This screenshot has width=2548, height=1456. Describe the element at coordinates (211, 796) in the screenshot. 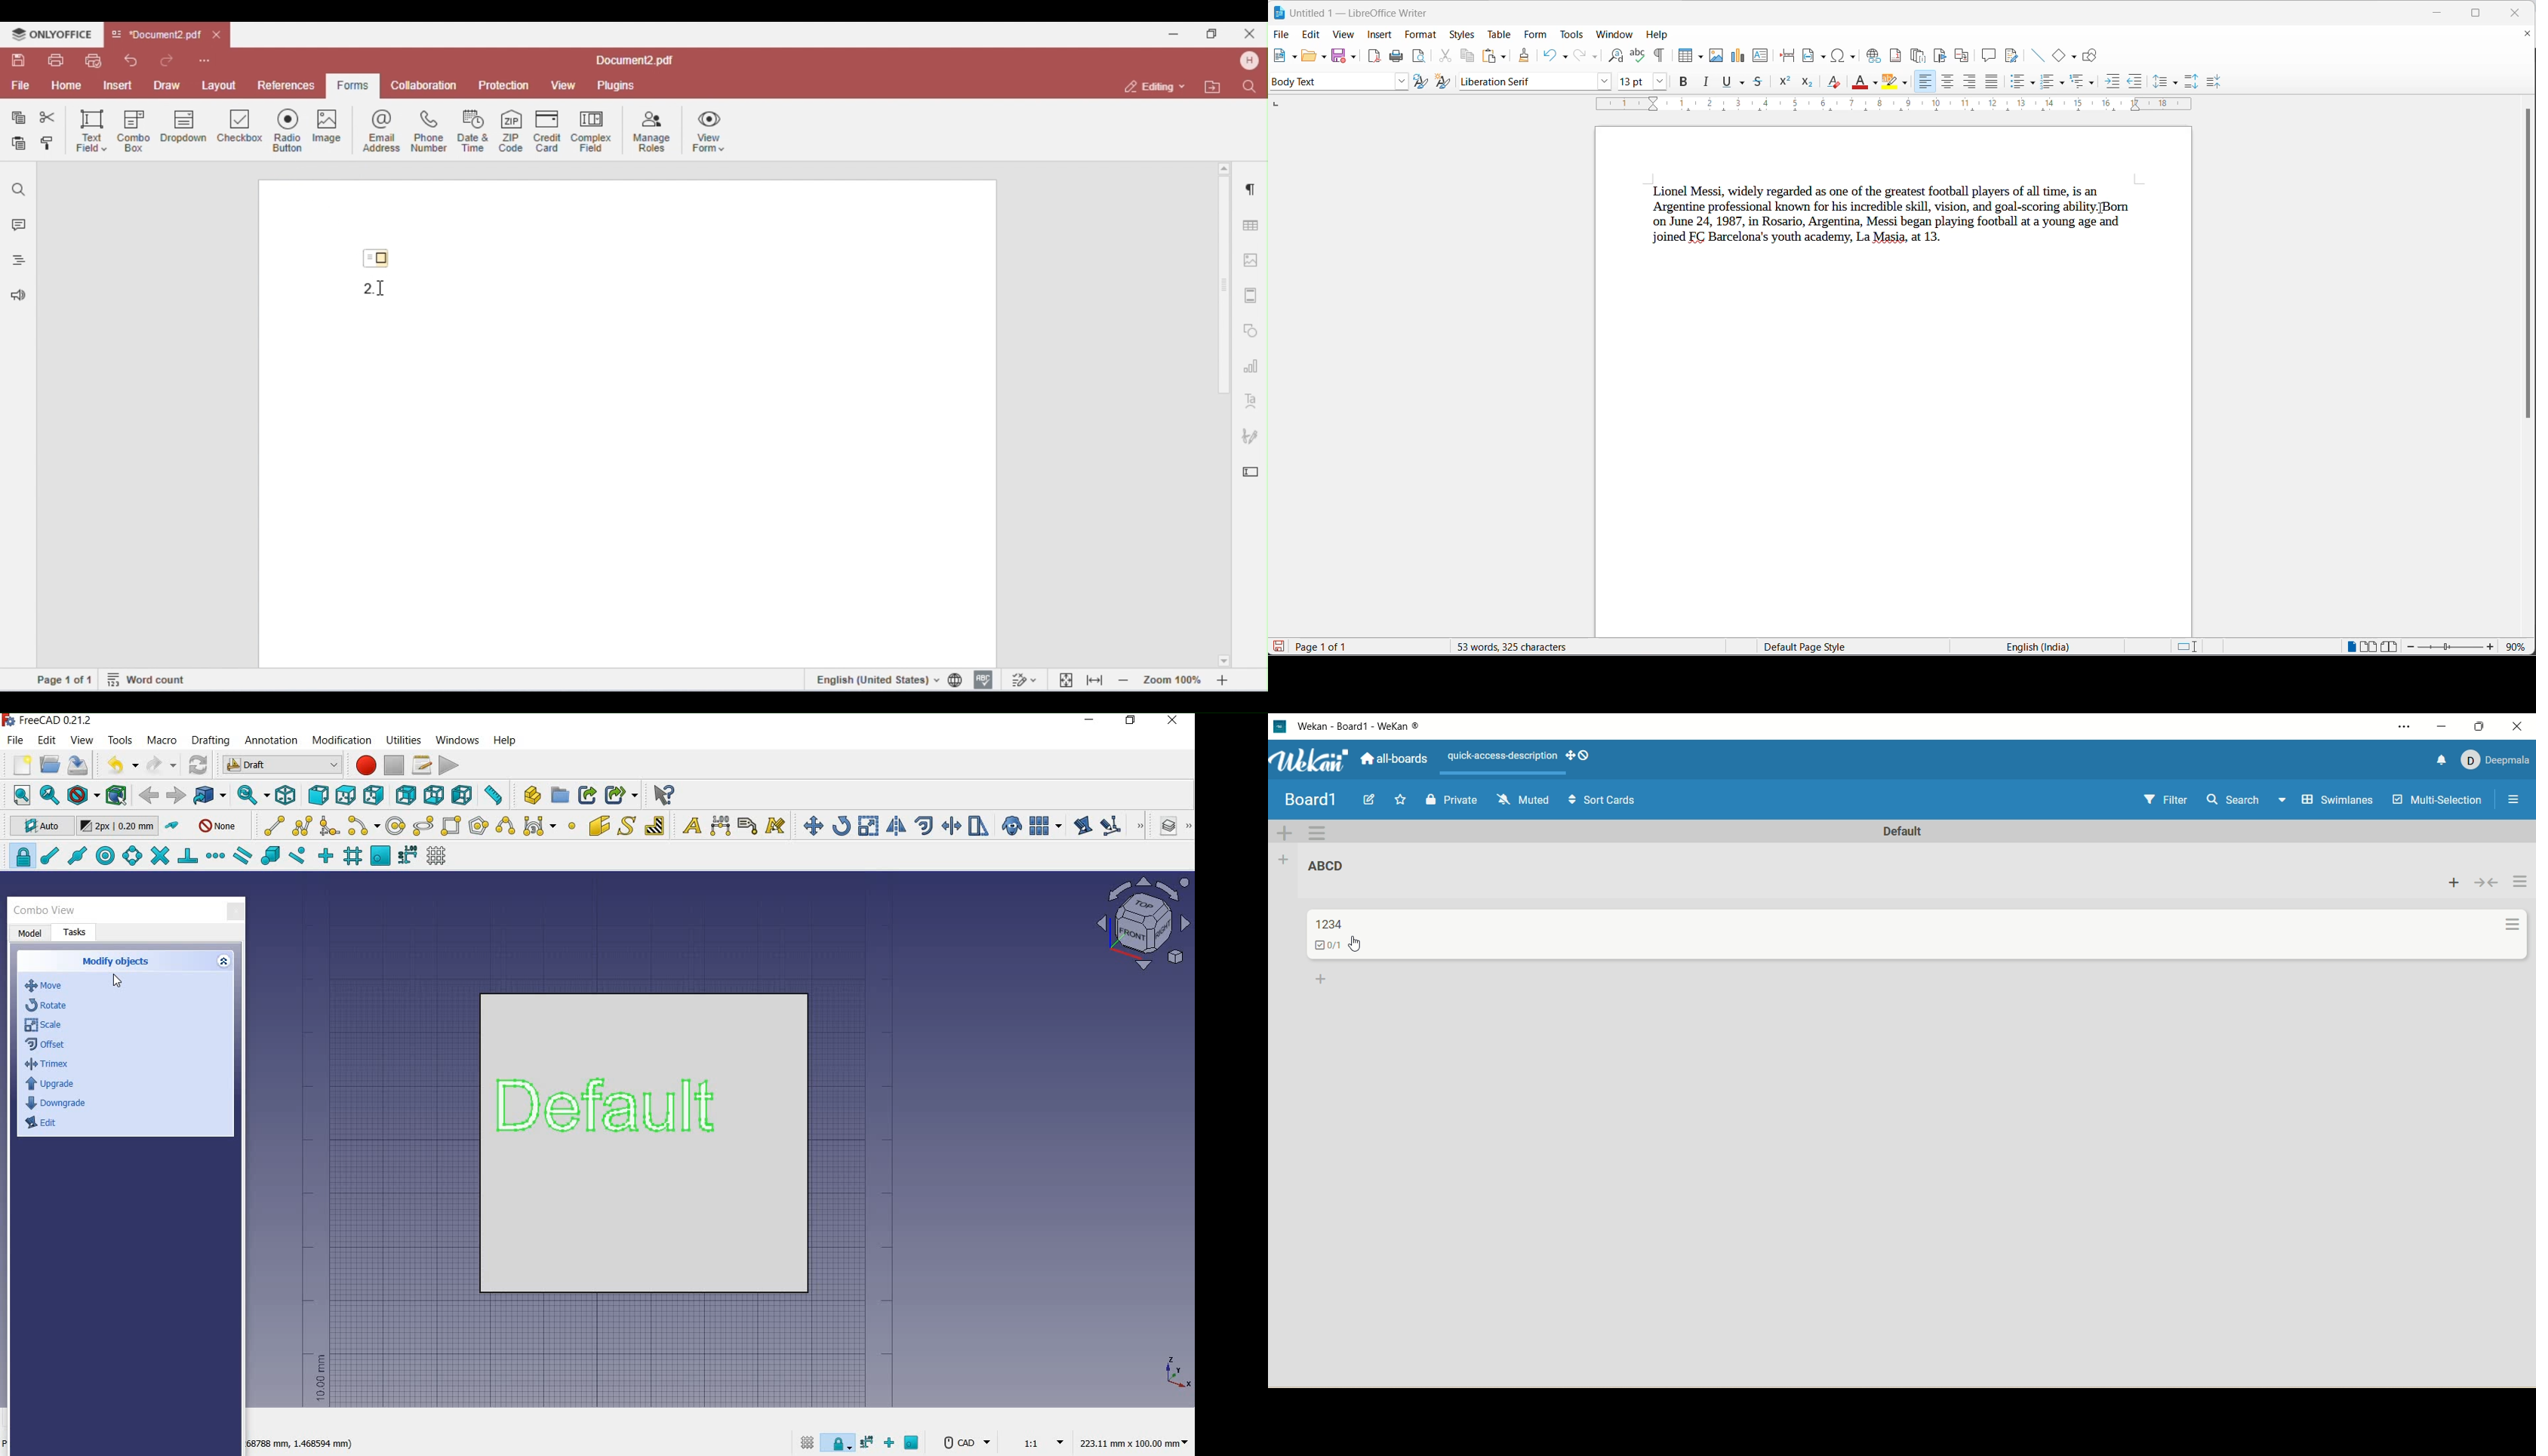

I see `go to linked object` at that location.